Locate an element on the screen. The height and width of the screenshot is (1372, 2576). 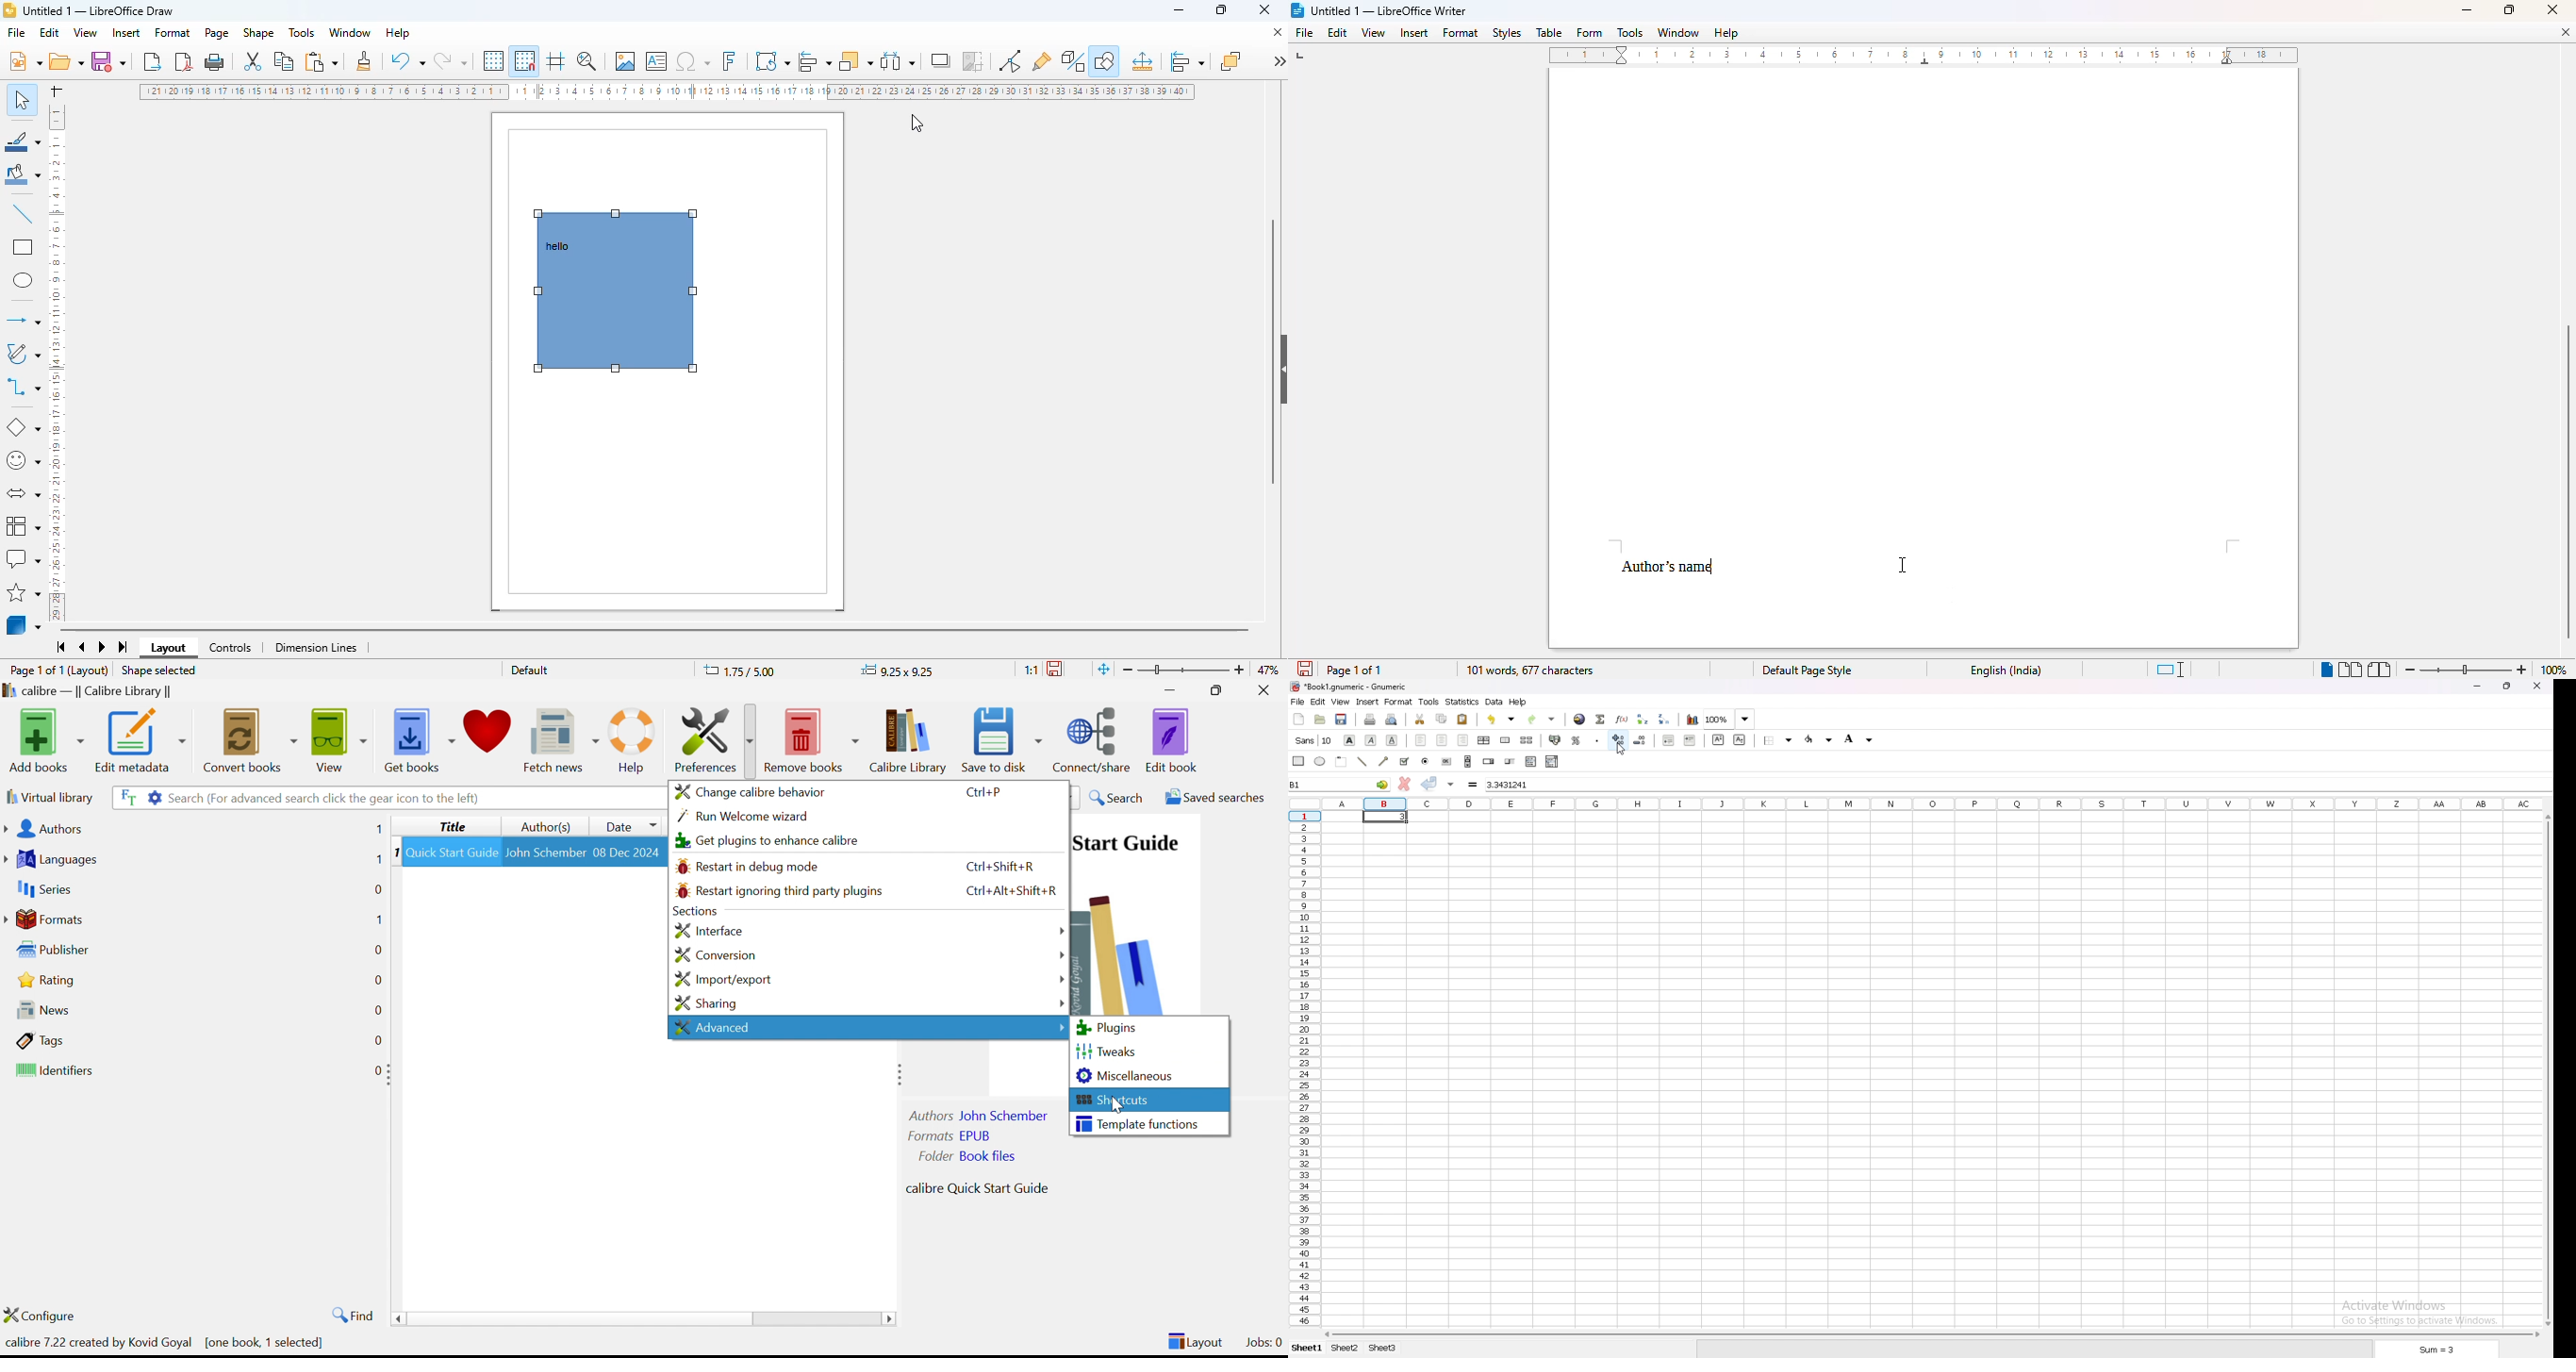
frame is located at coordinates (1341, 761).